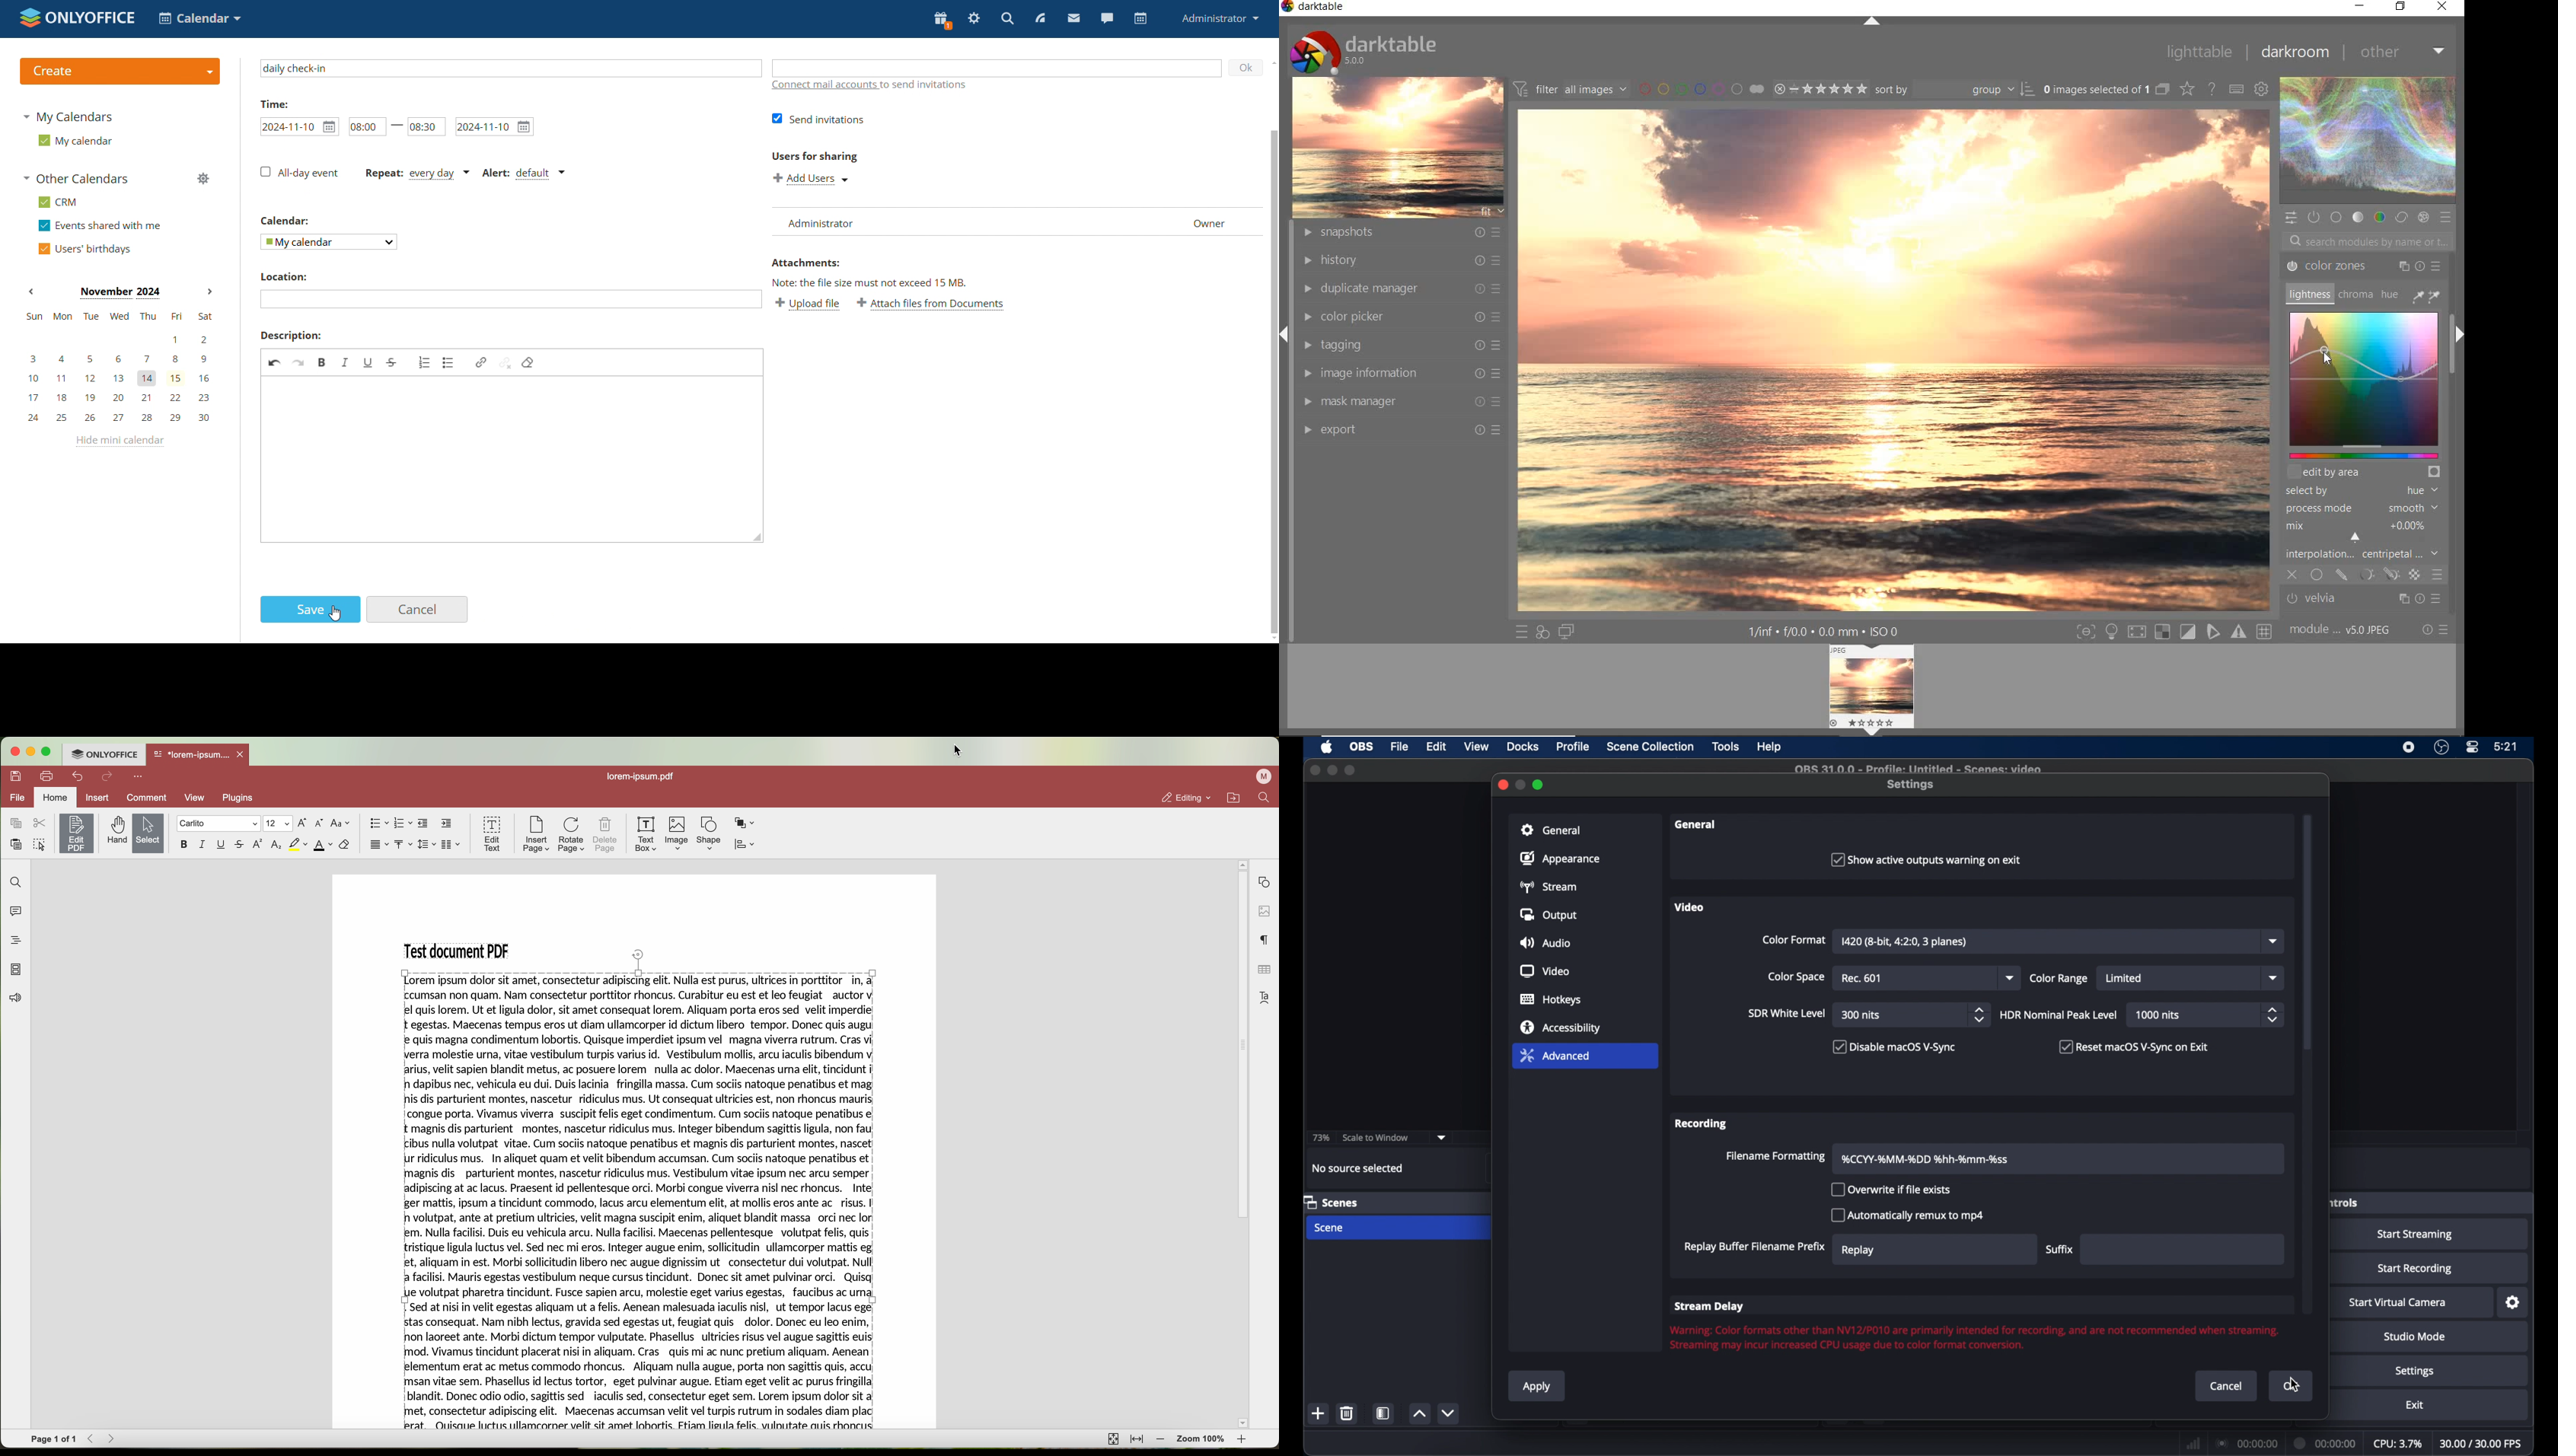  What do you see at coordinates (2414, 1405) in the screenshot?
I see `exit` at bounding box center [2414, 1405].